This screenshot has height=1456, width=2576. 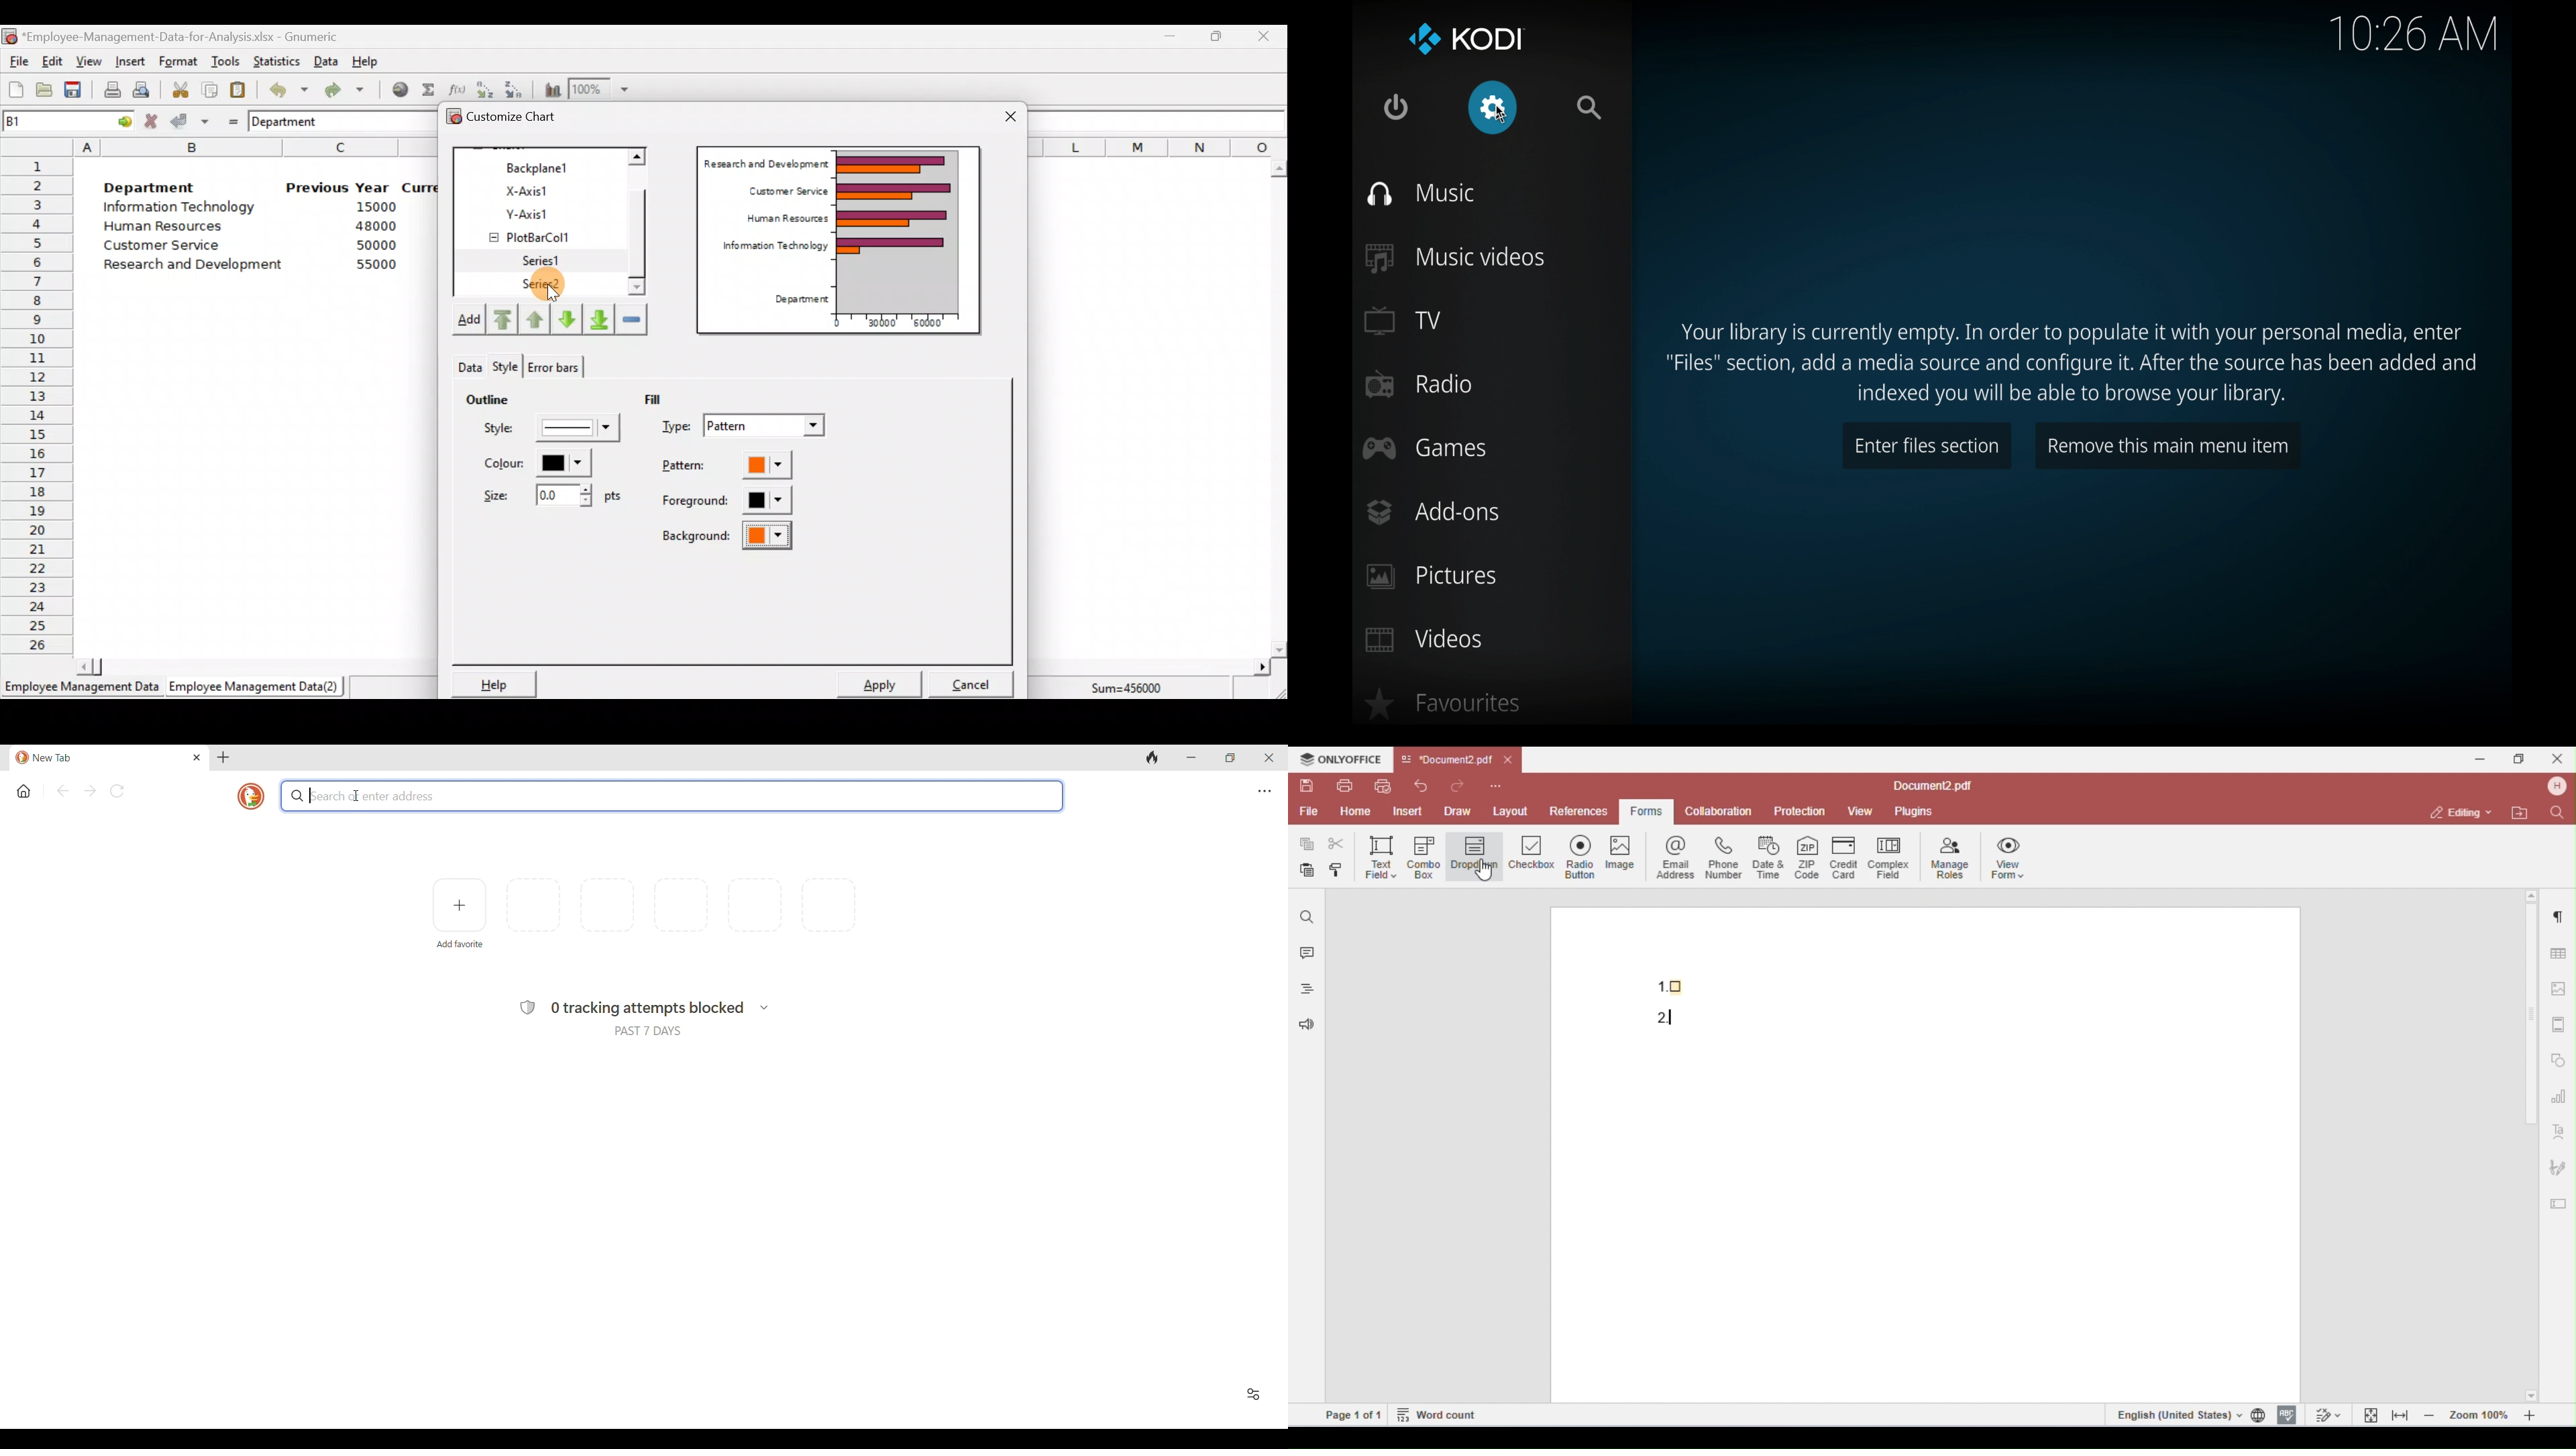 What do you see at coordinates (149, 184) in the screenshot?
I see `Department` at bounding box center [149, 184].